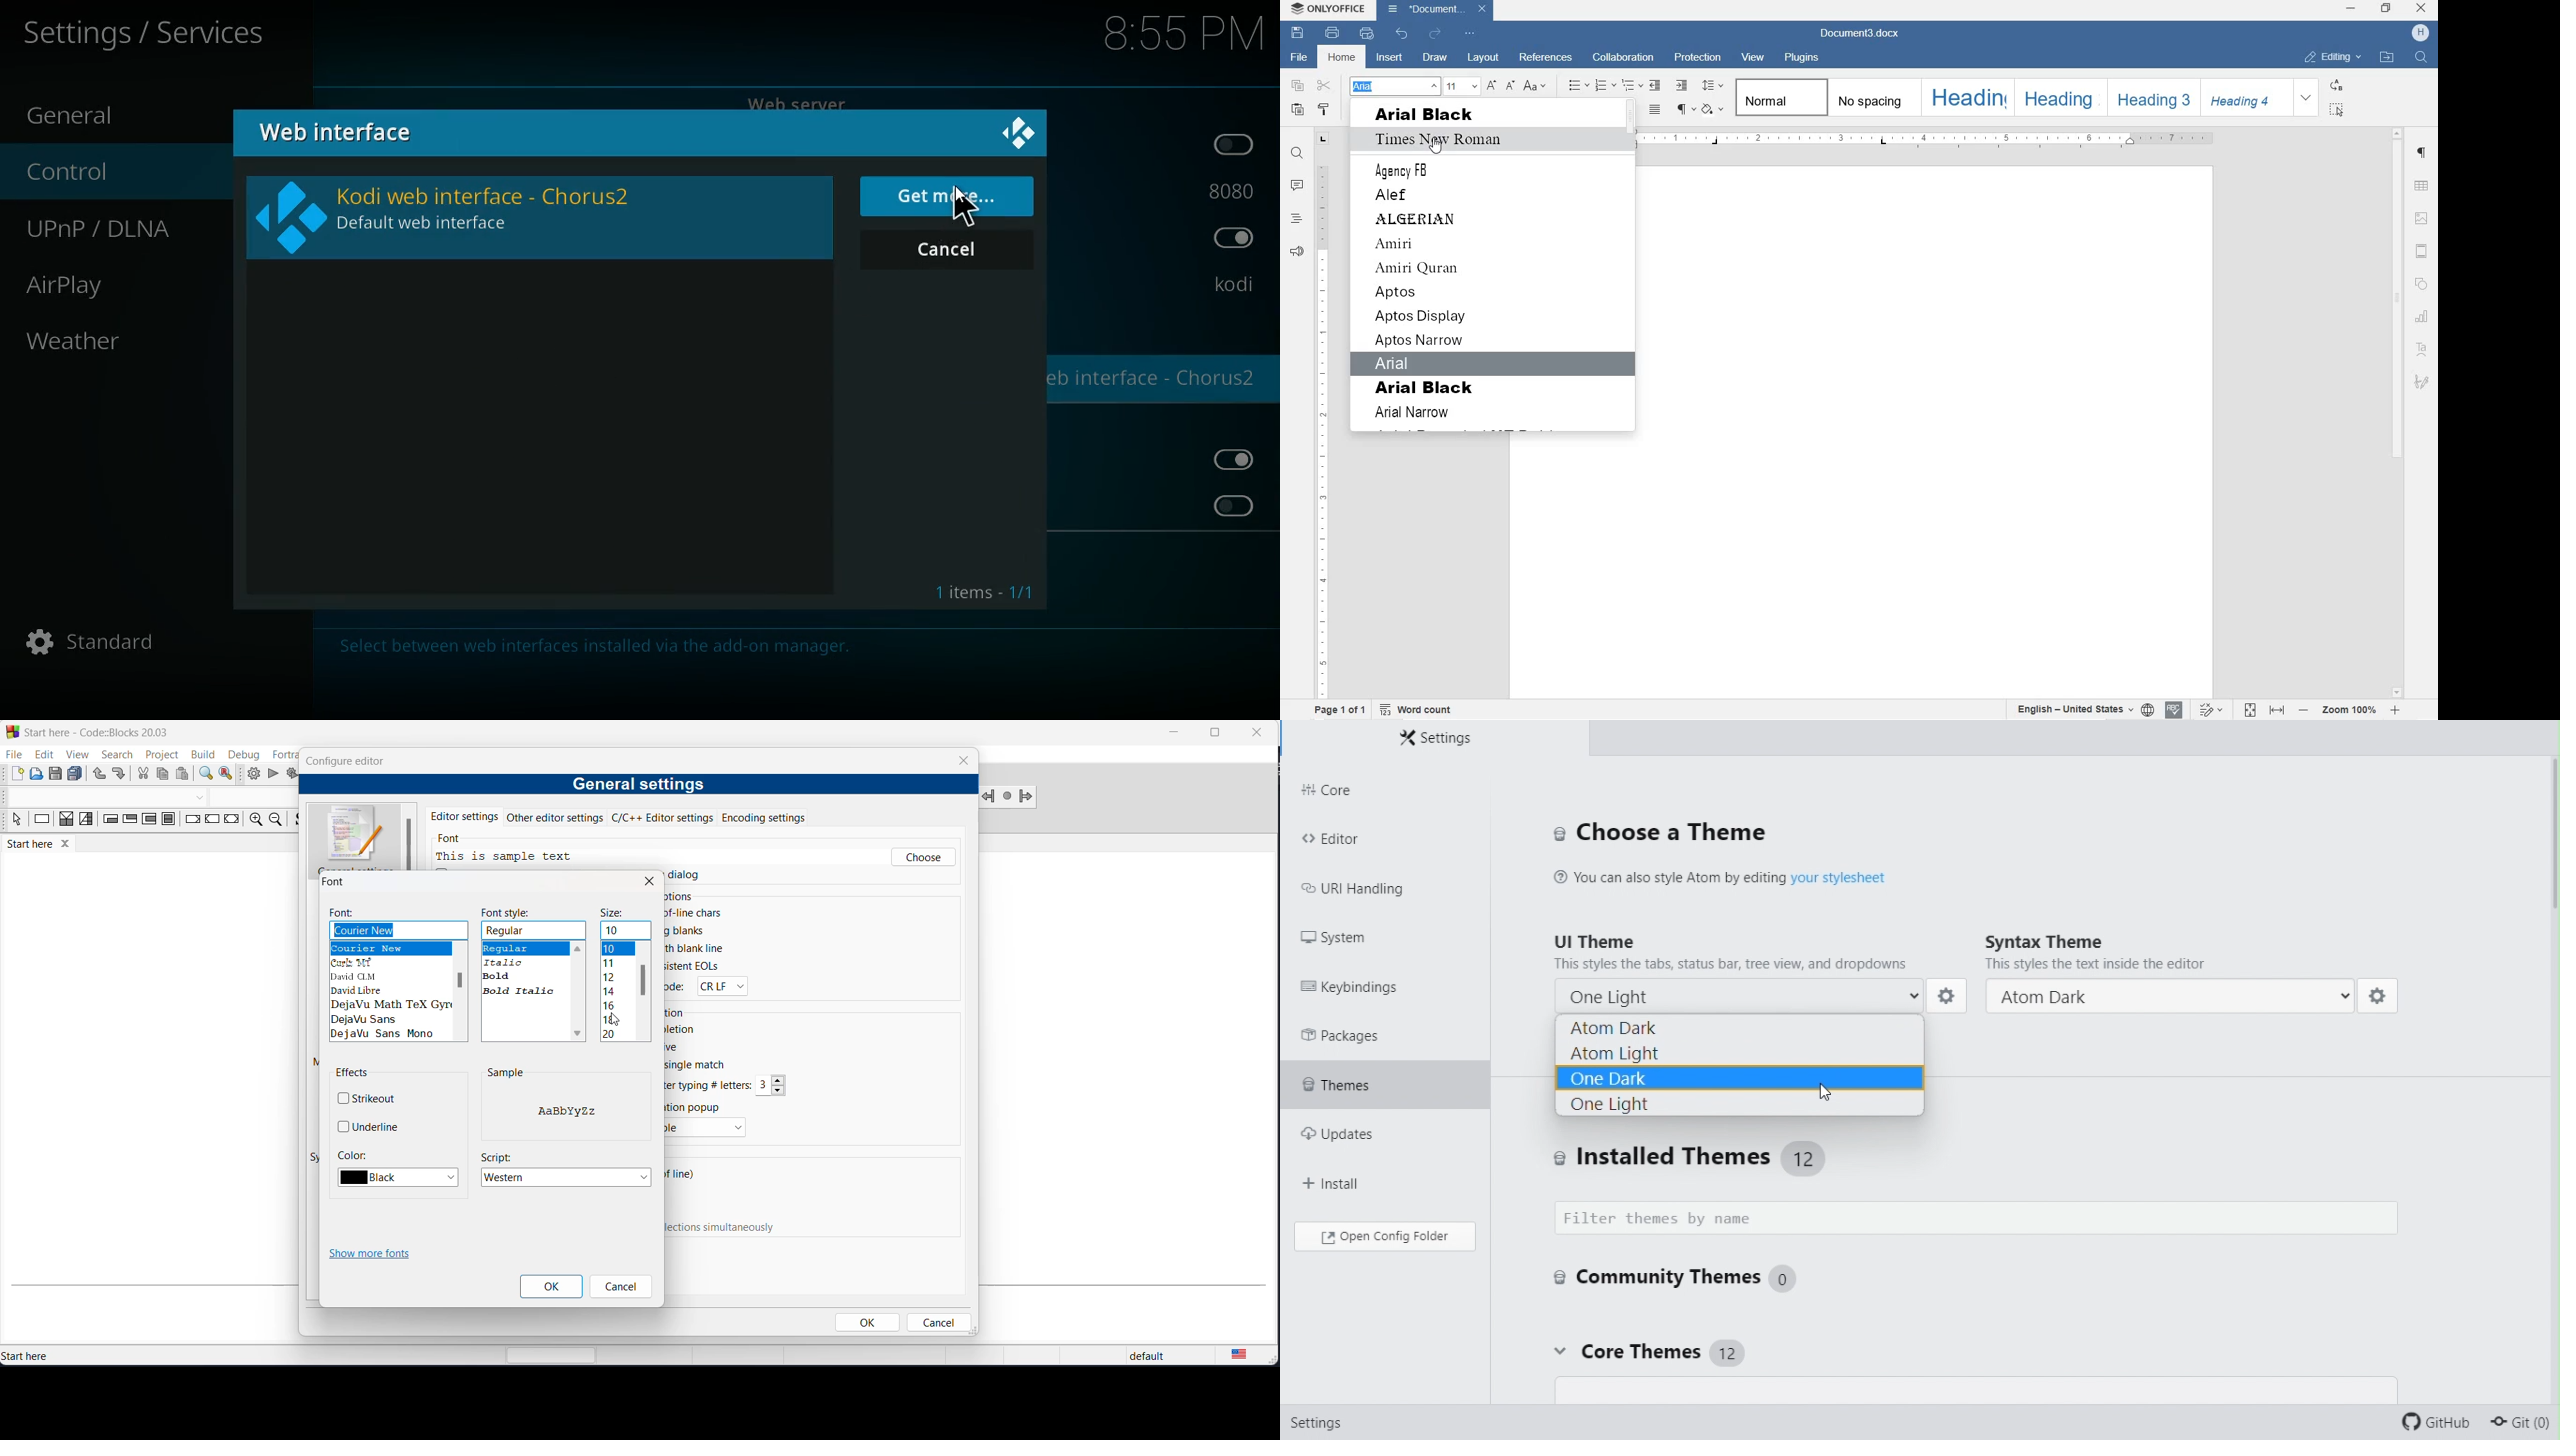 The height and width of the screenshot is (1456, 2576). What do you see at coordinates (1341, 57) in the screenshot?
I see `HOME` at bounding box center [1341, 57].